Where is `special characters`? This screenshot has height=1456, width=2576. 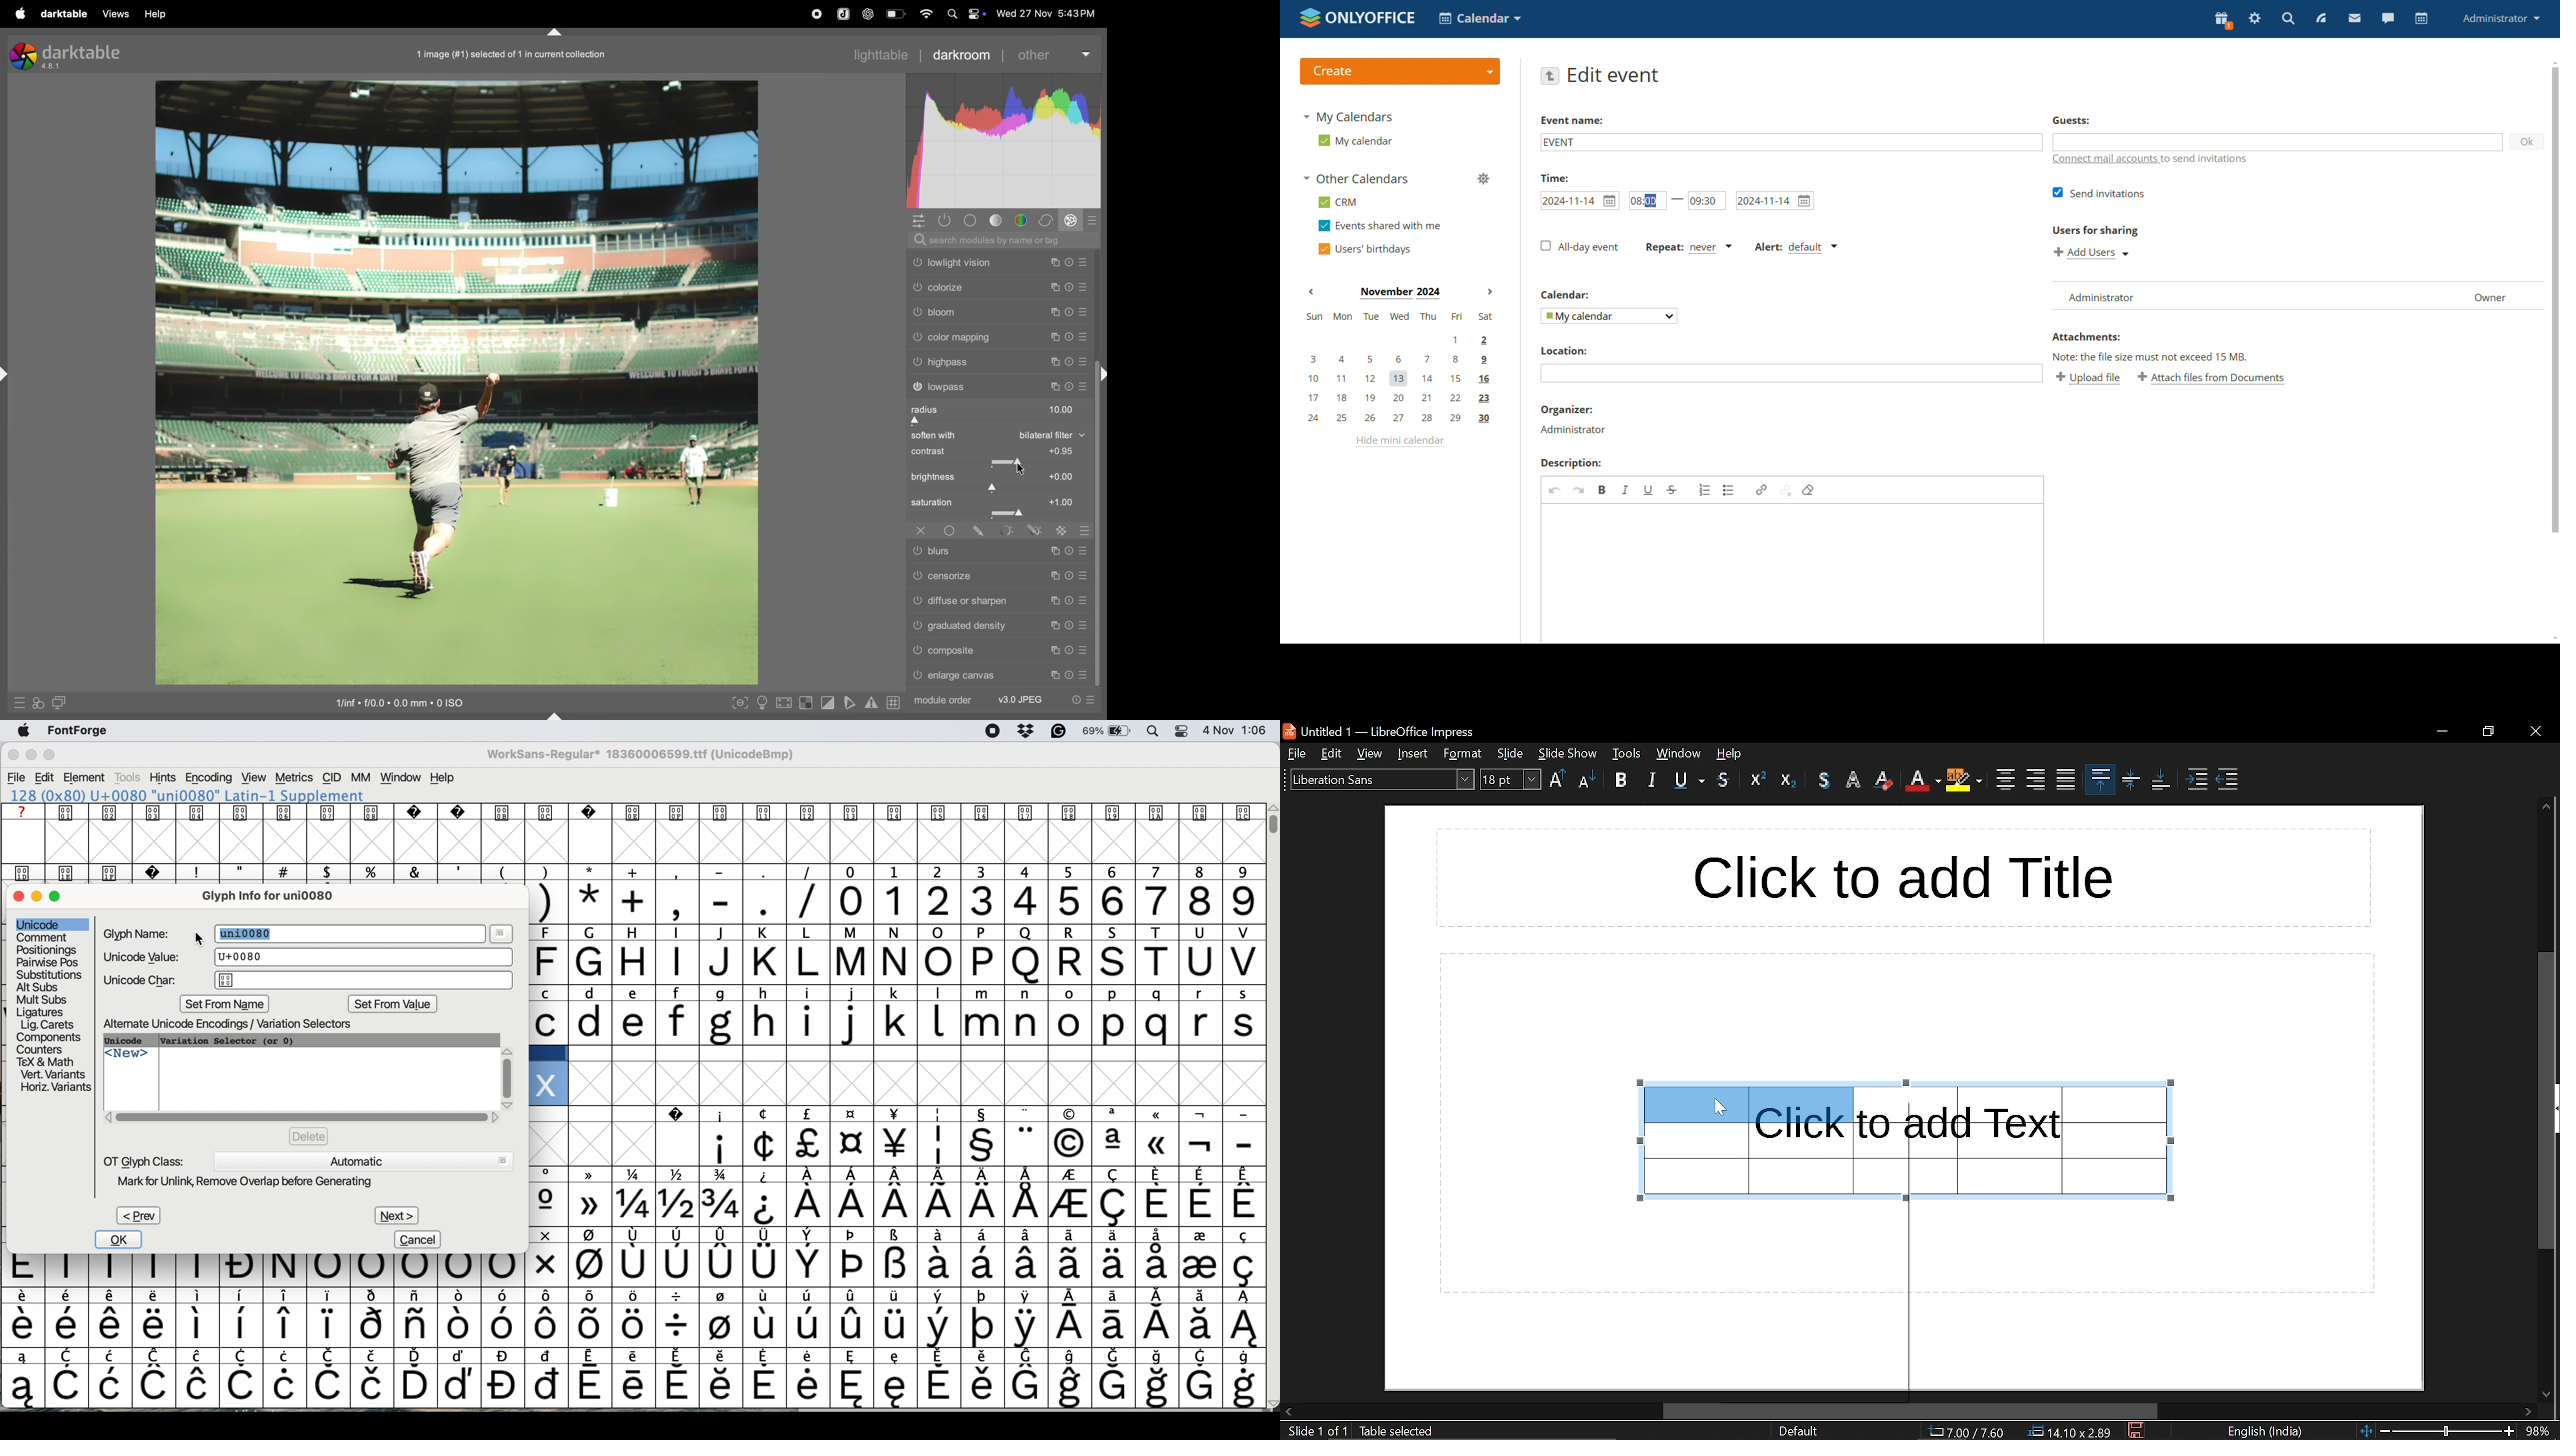
special characters is located at coordinates (895, 1176).